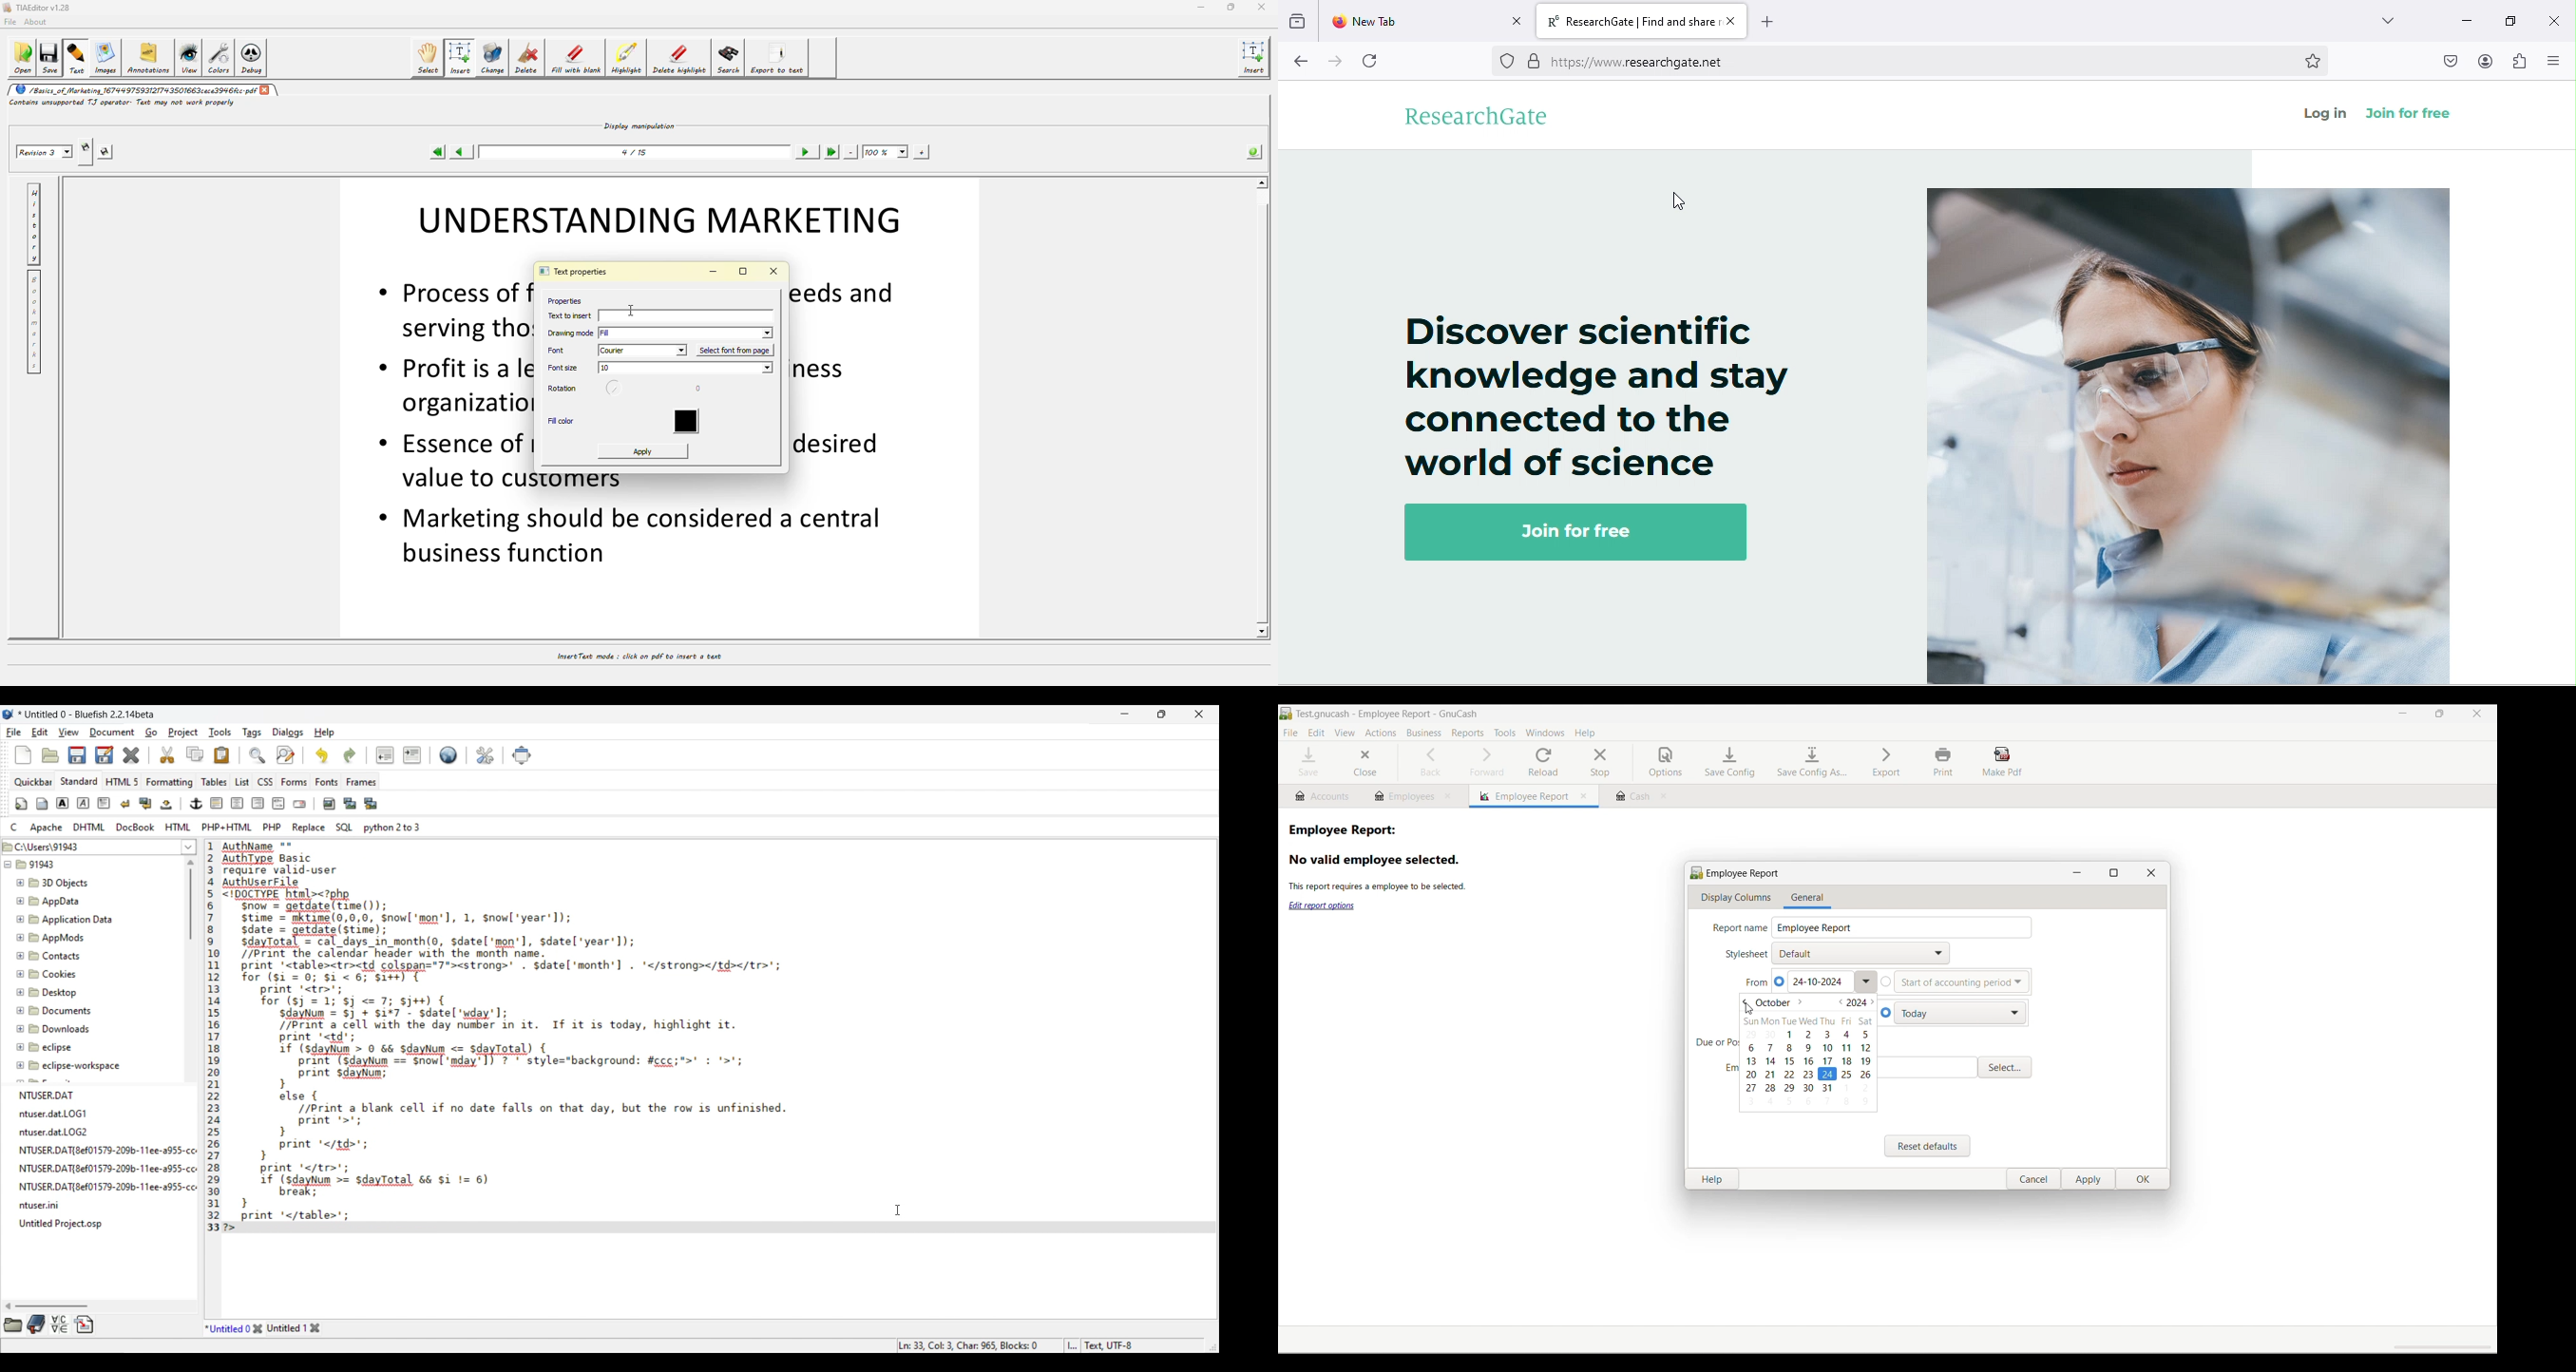  Describe the element at coordinates (2516, 61) in the screenshot. I see `extension` at that location.